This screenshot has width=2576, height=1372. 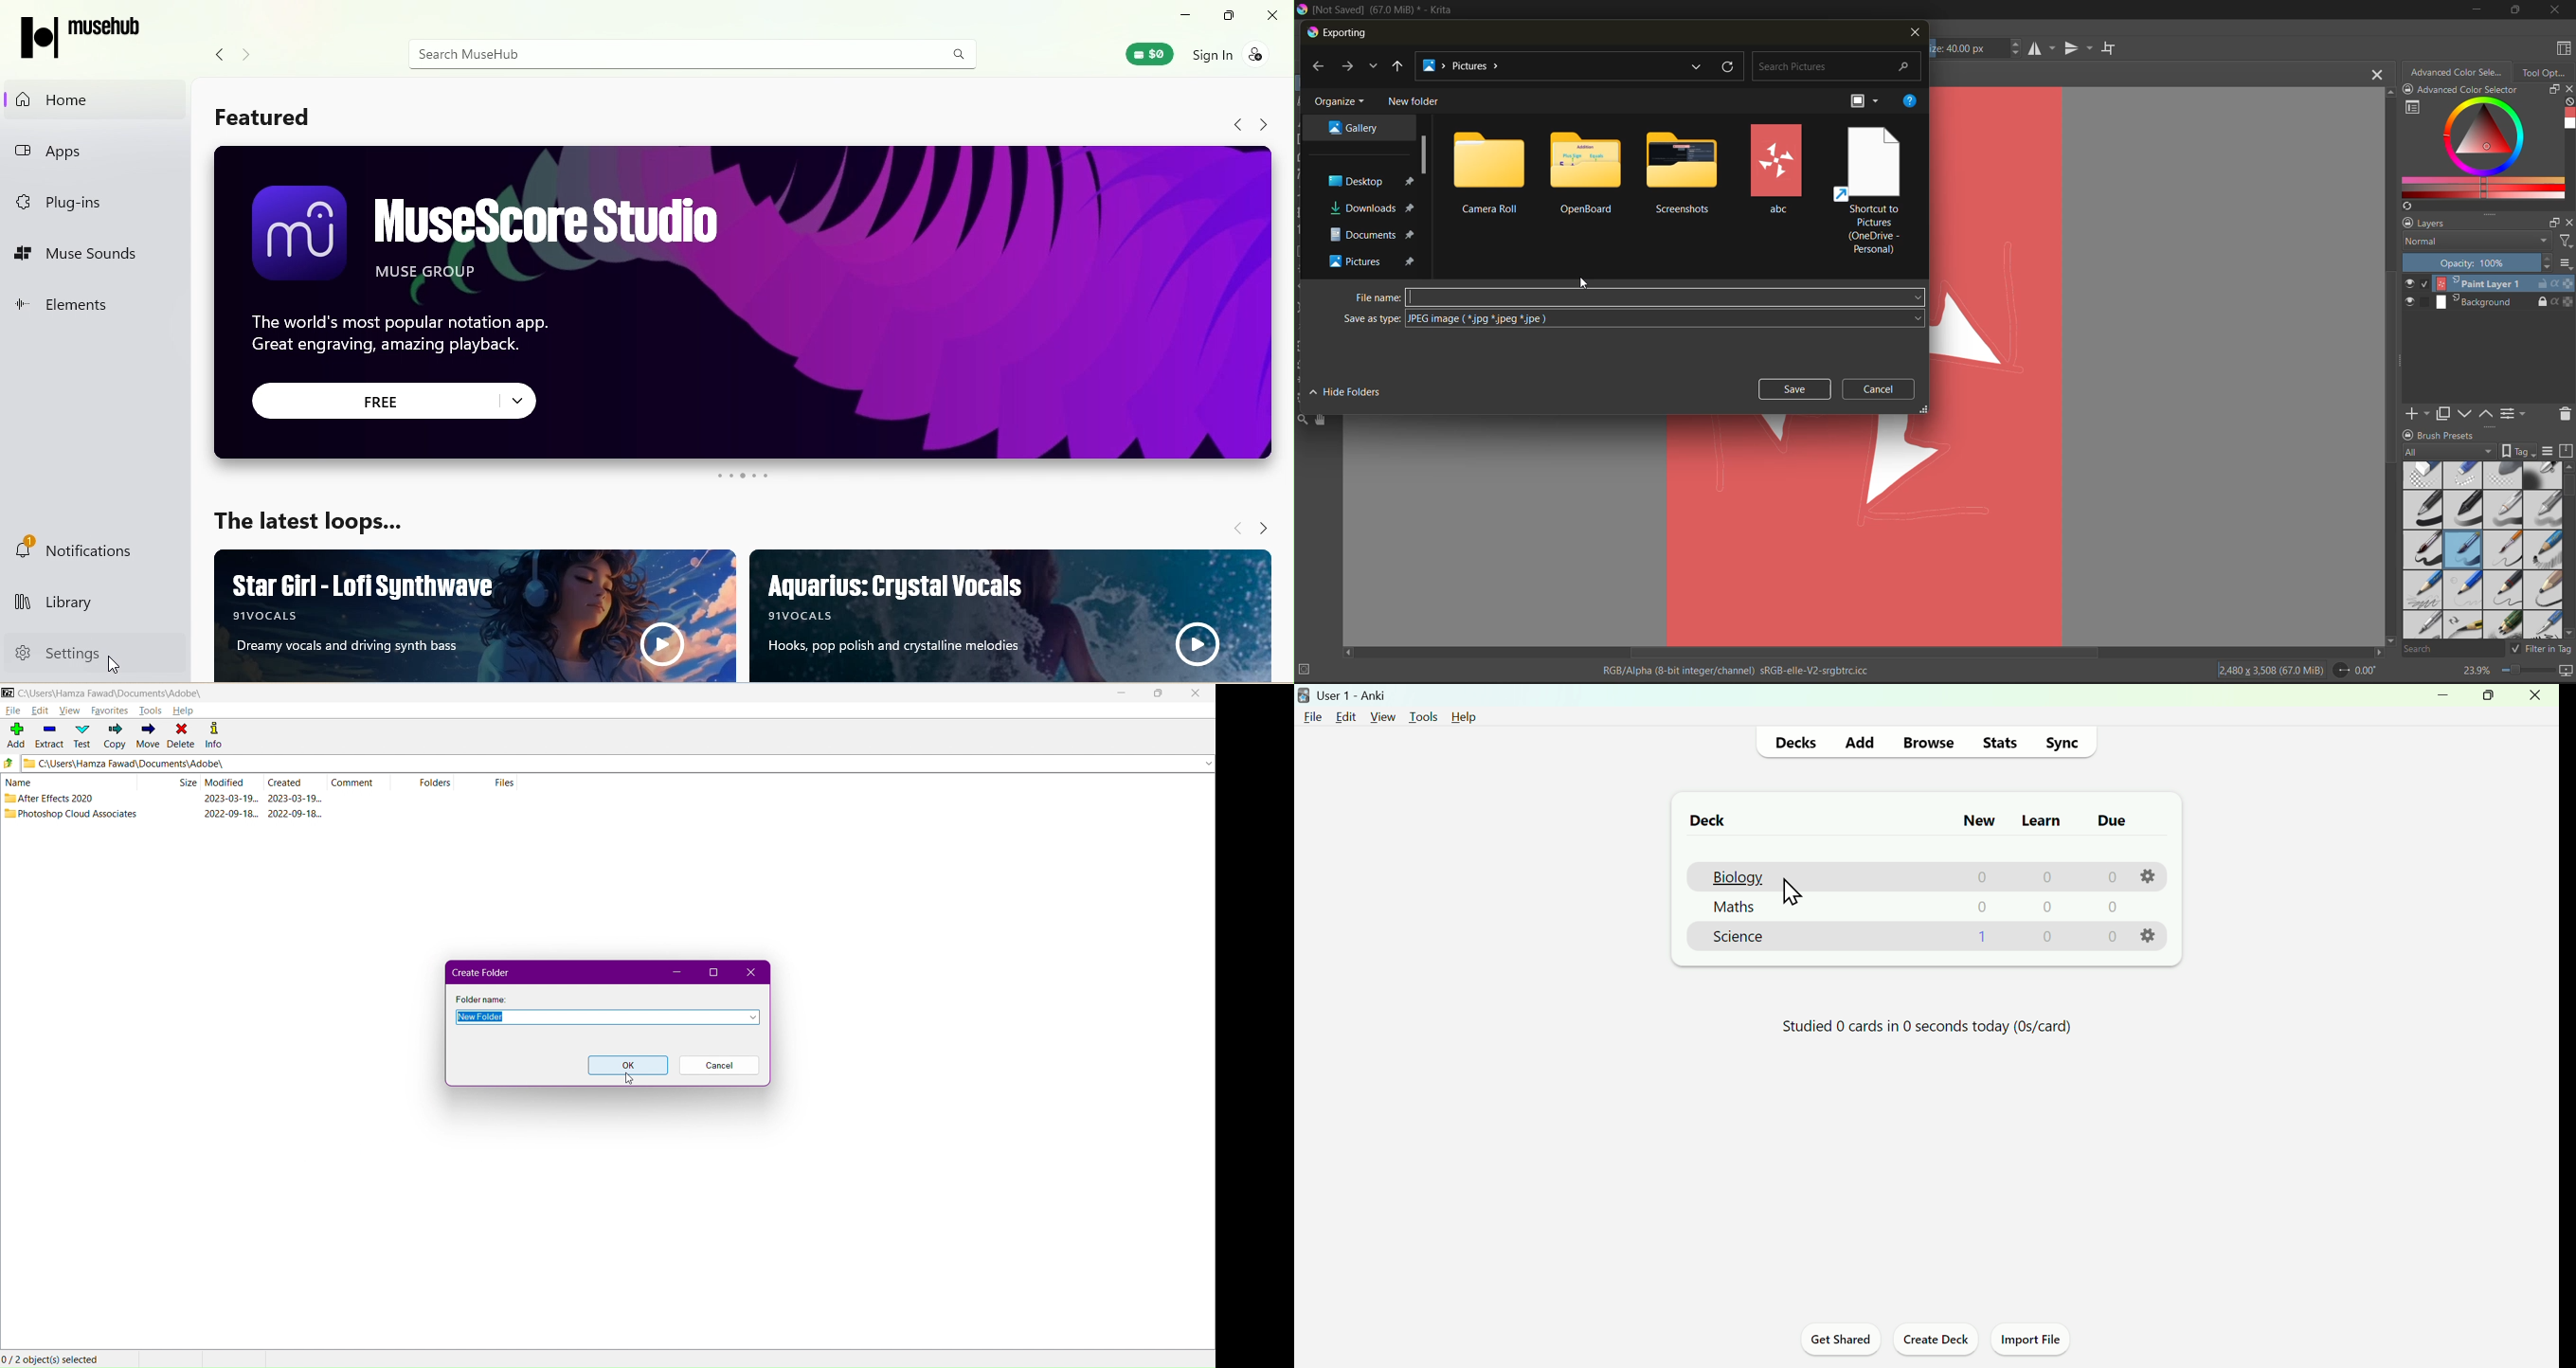 What do you see at coordinates (745, 476) in the screenshot?
I see `Carousel` at bounding box center [745, 476].